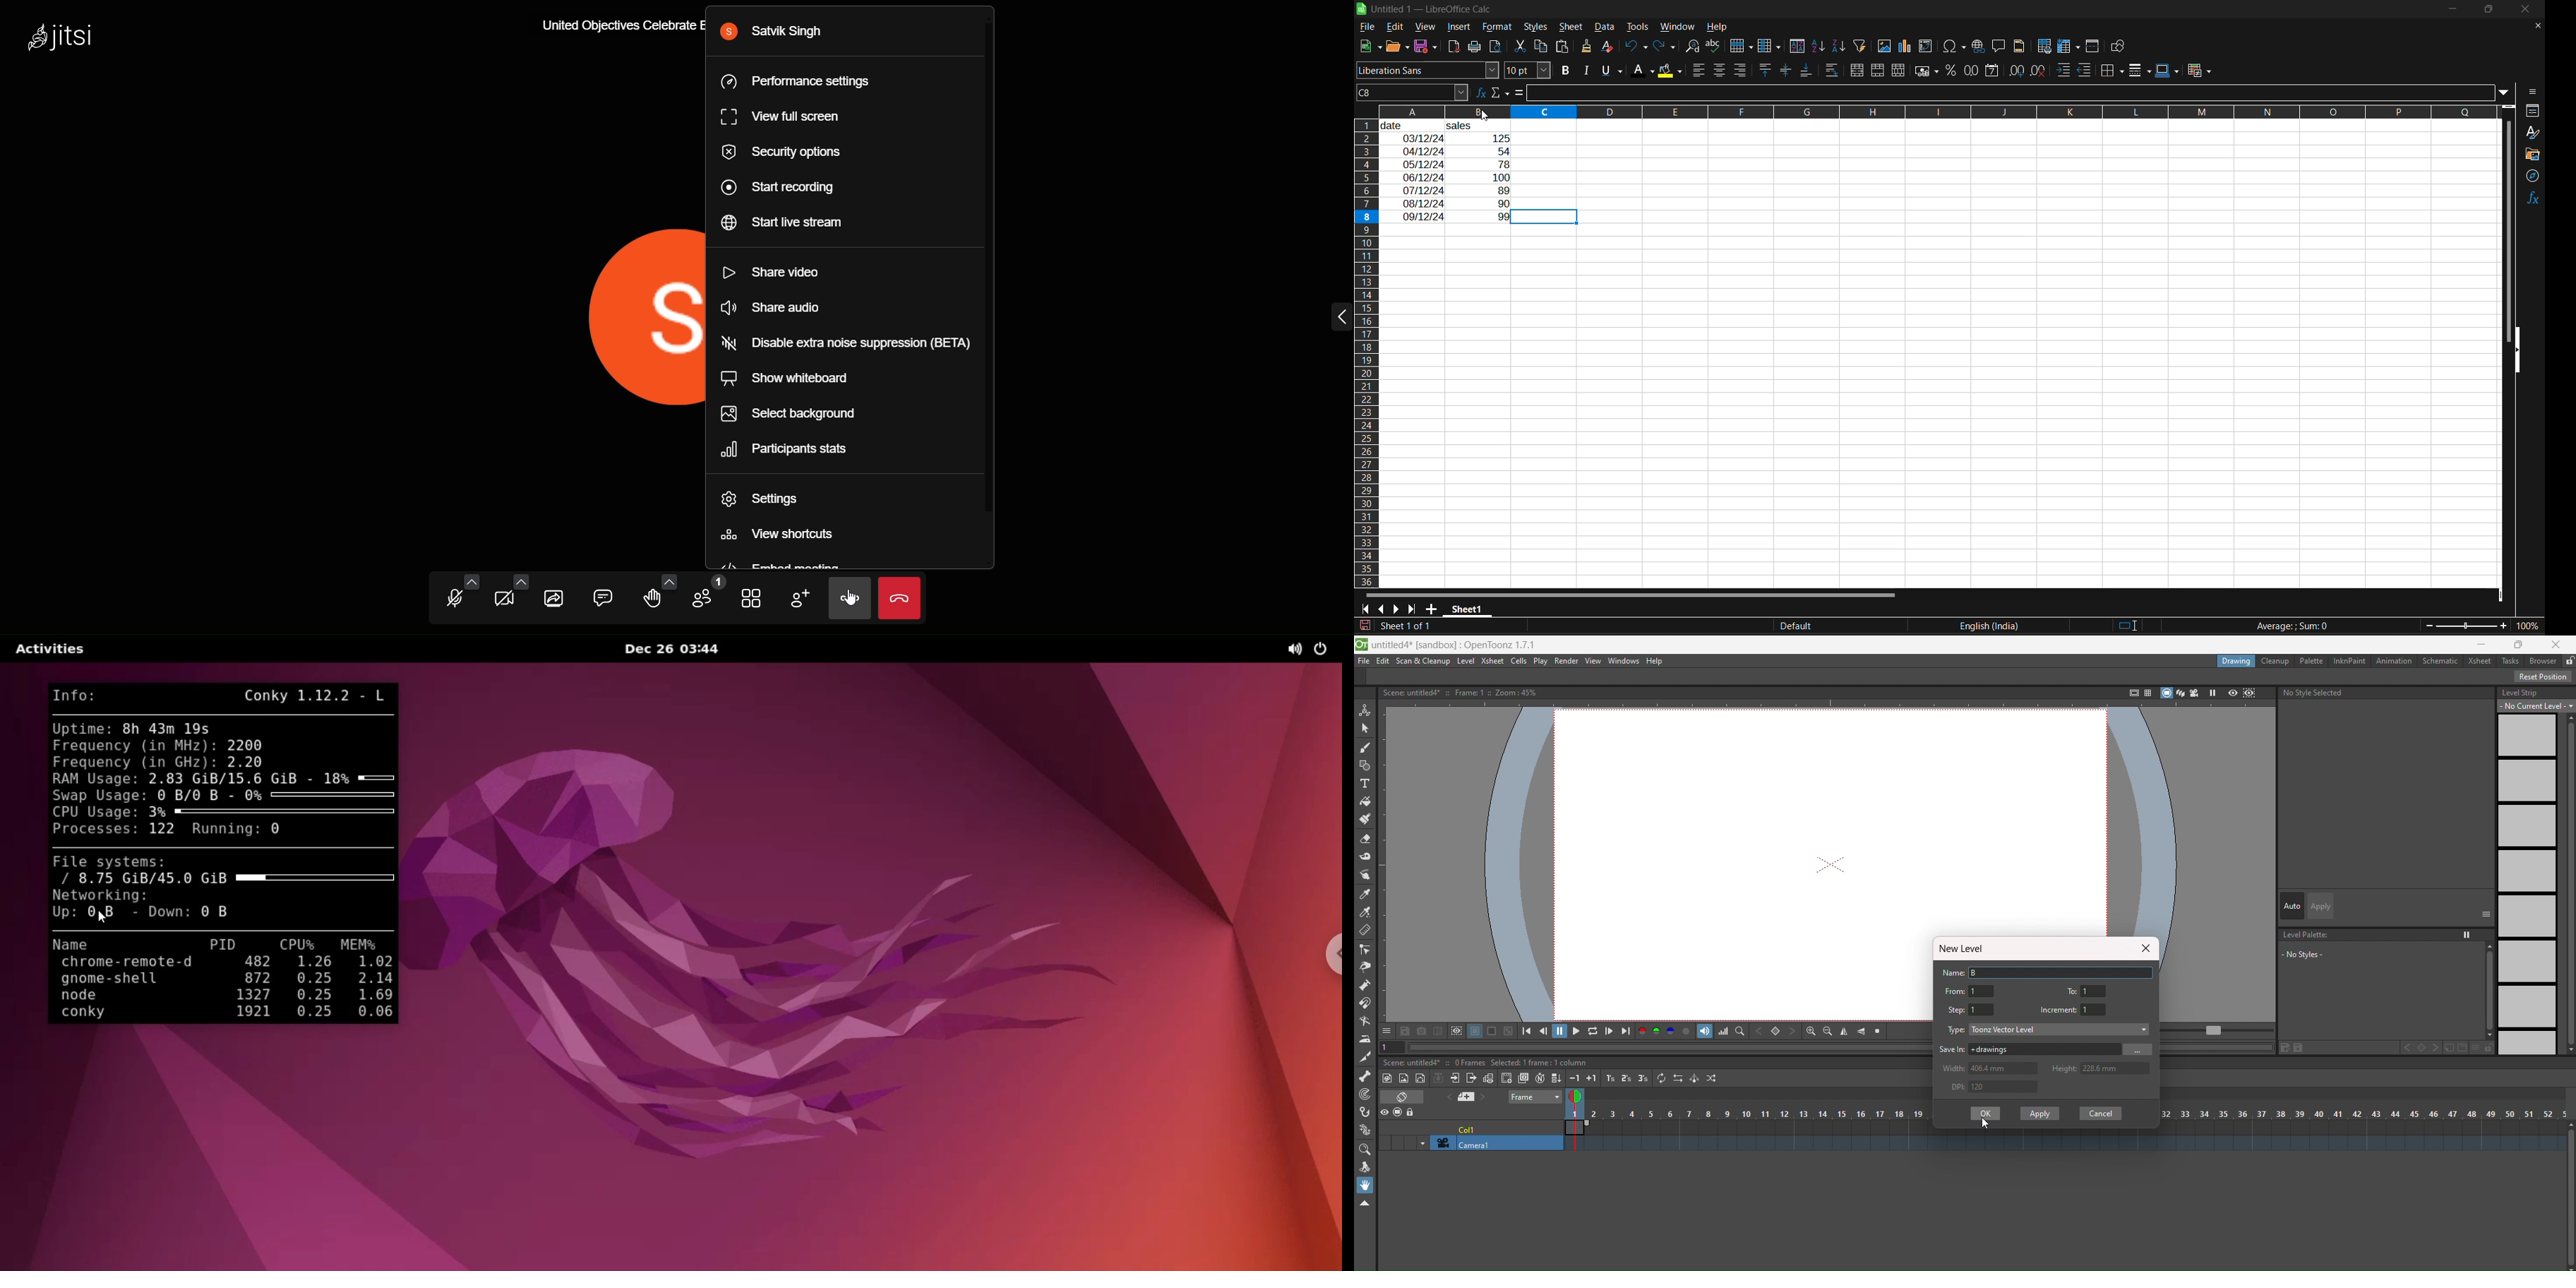  I want to click on date, so click(1409, 125).